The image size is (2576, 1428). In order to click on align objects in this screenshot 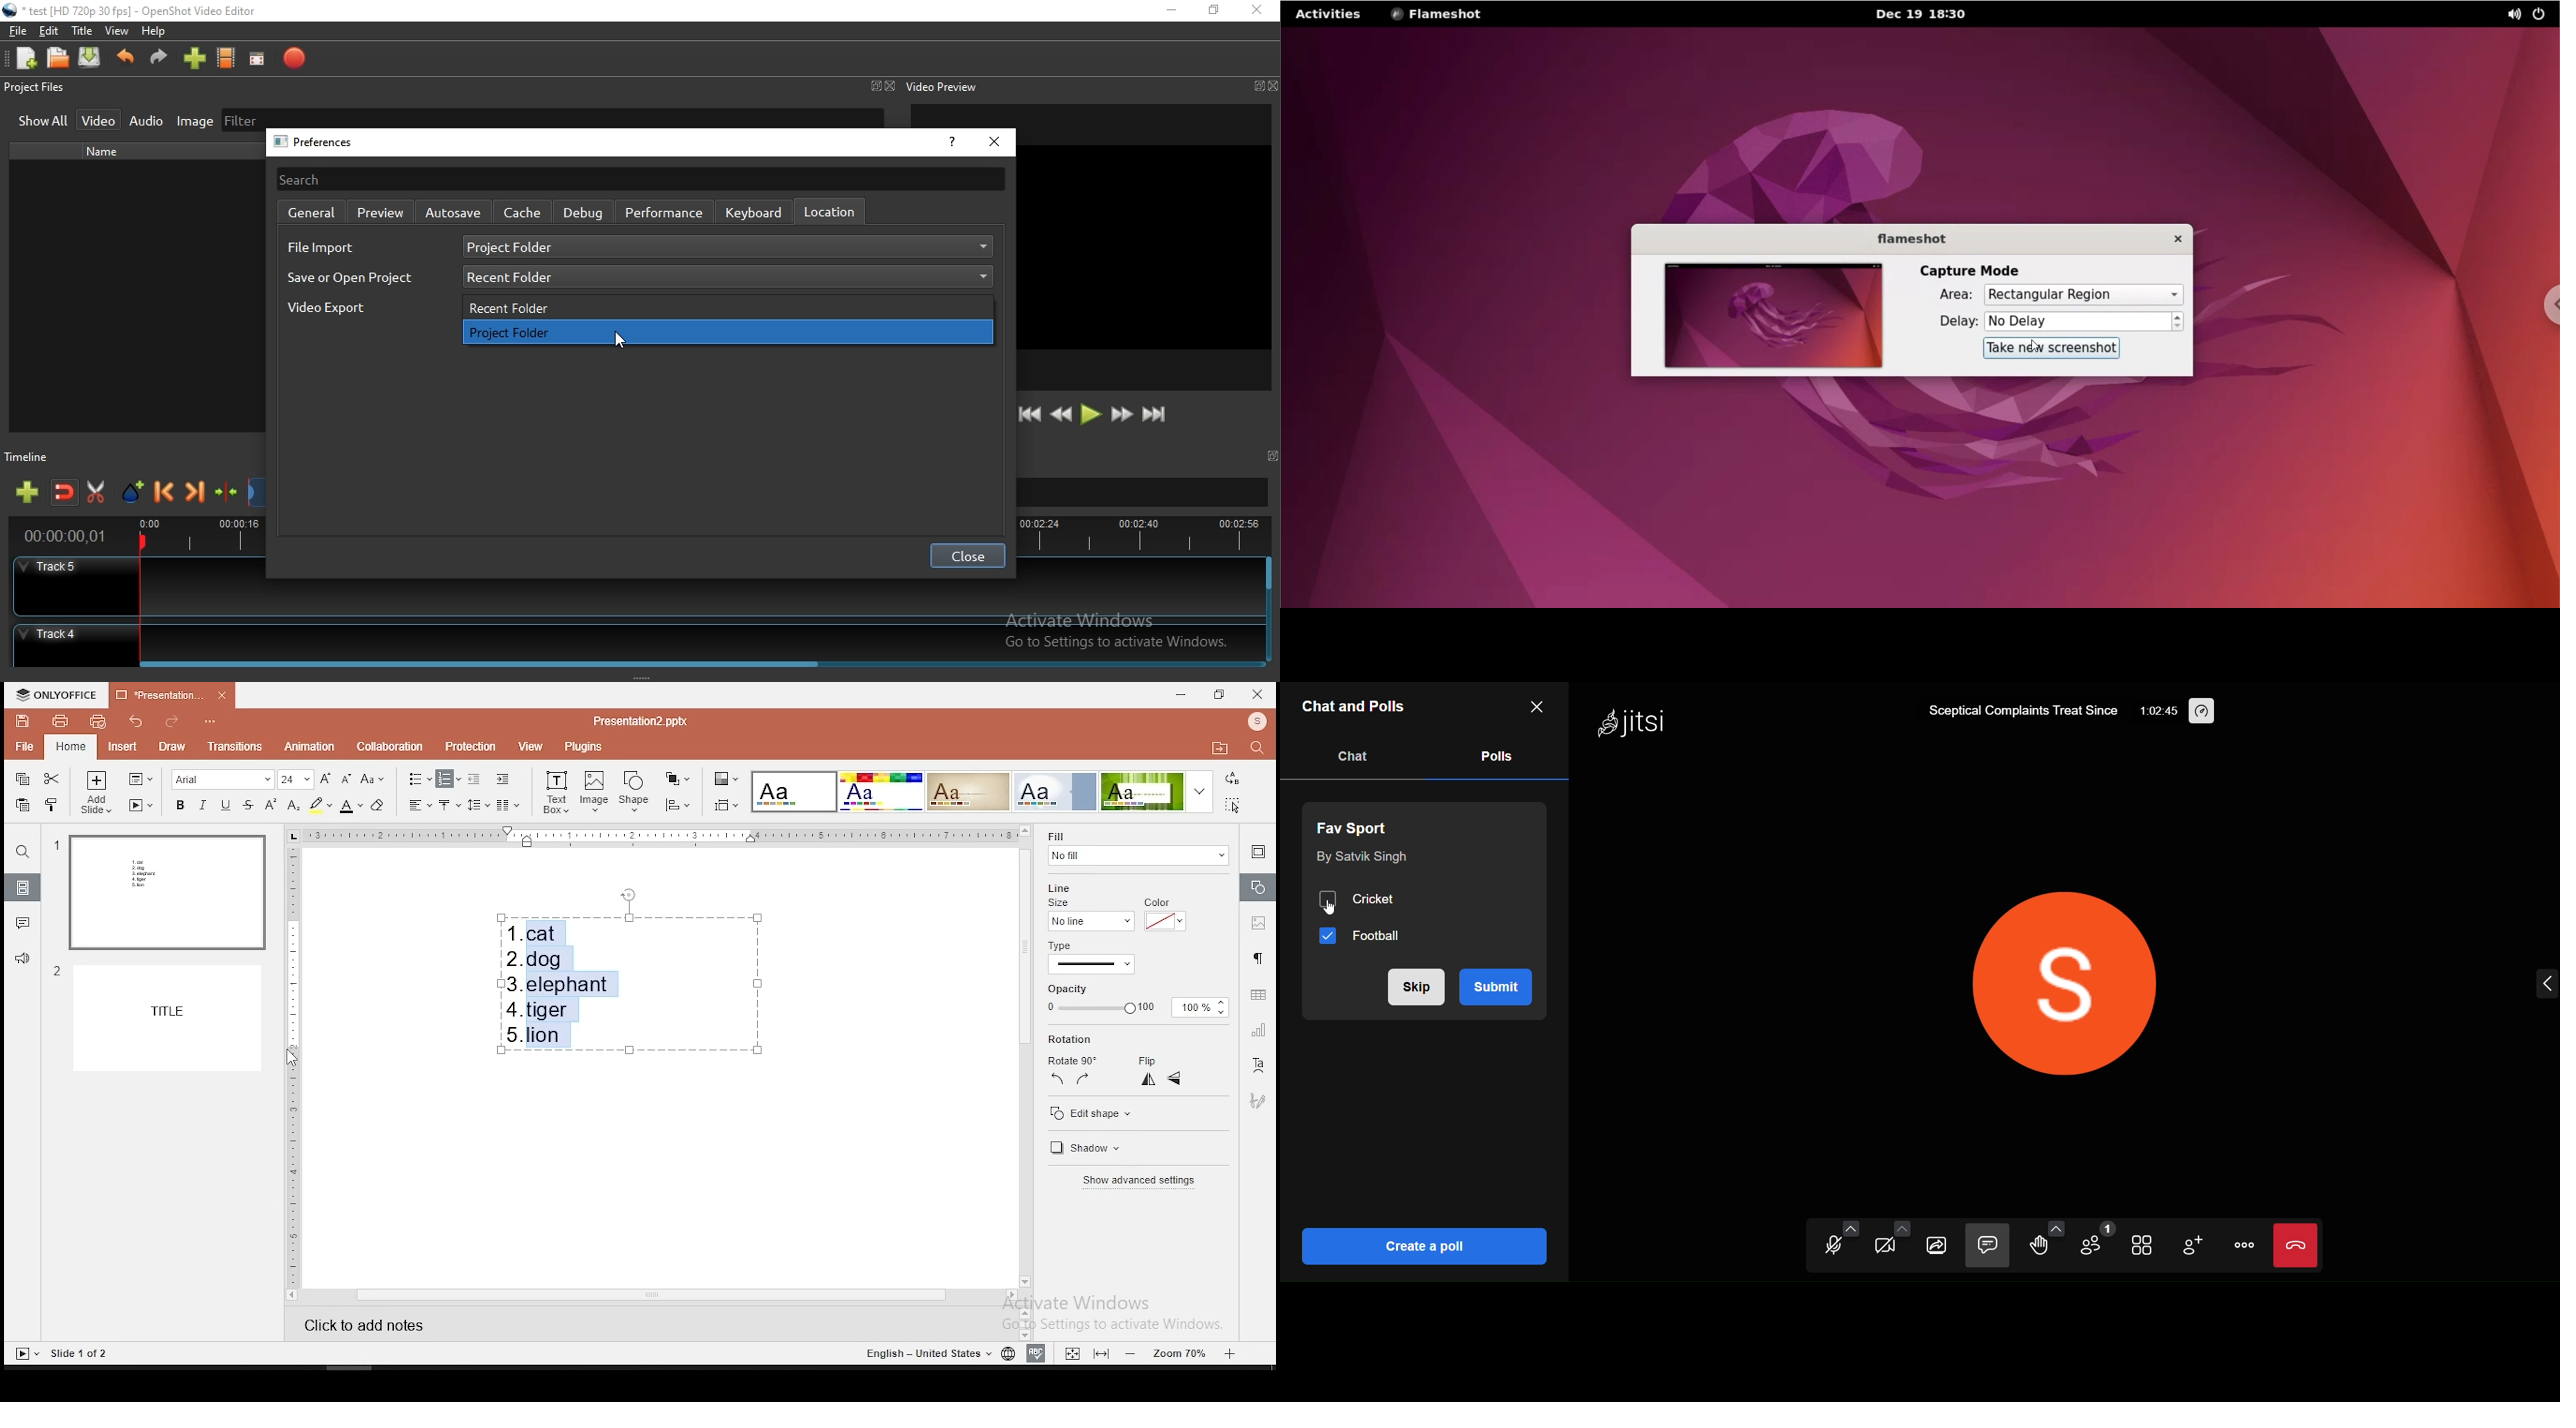, I will do `click(725, 805)`.